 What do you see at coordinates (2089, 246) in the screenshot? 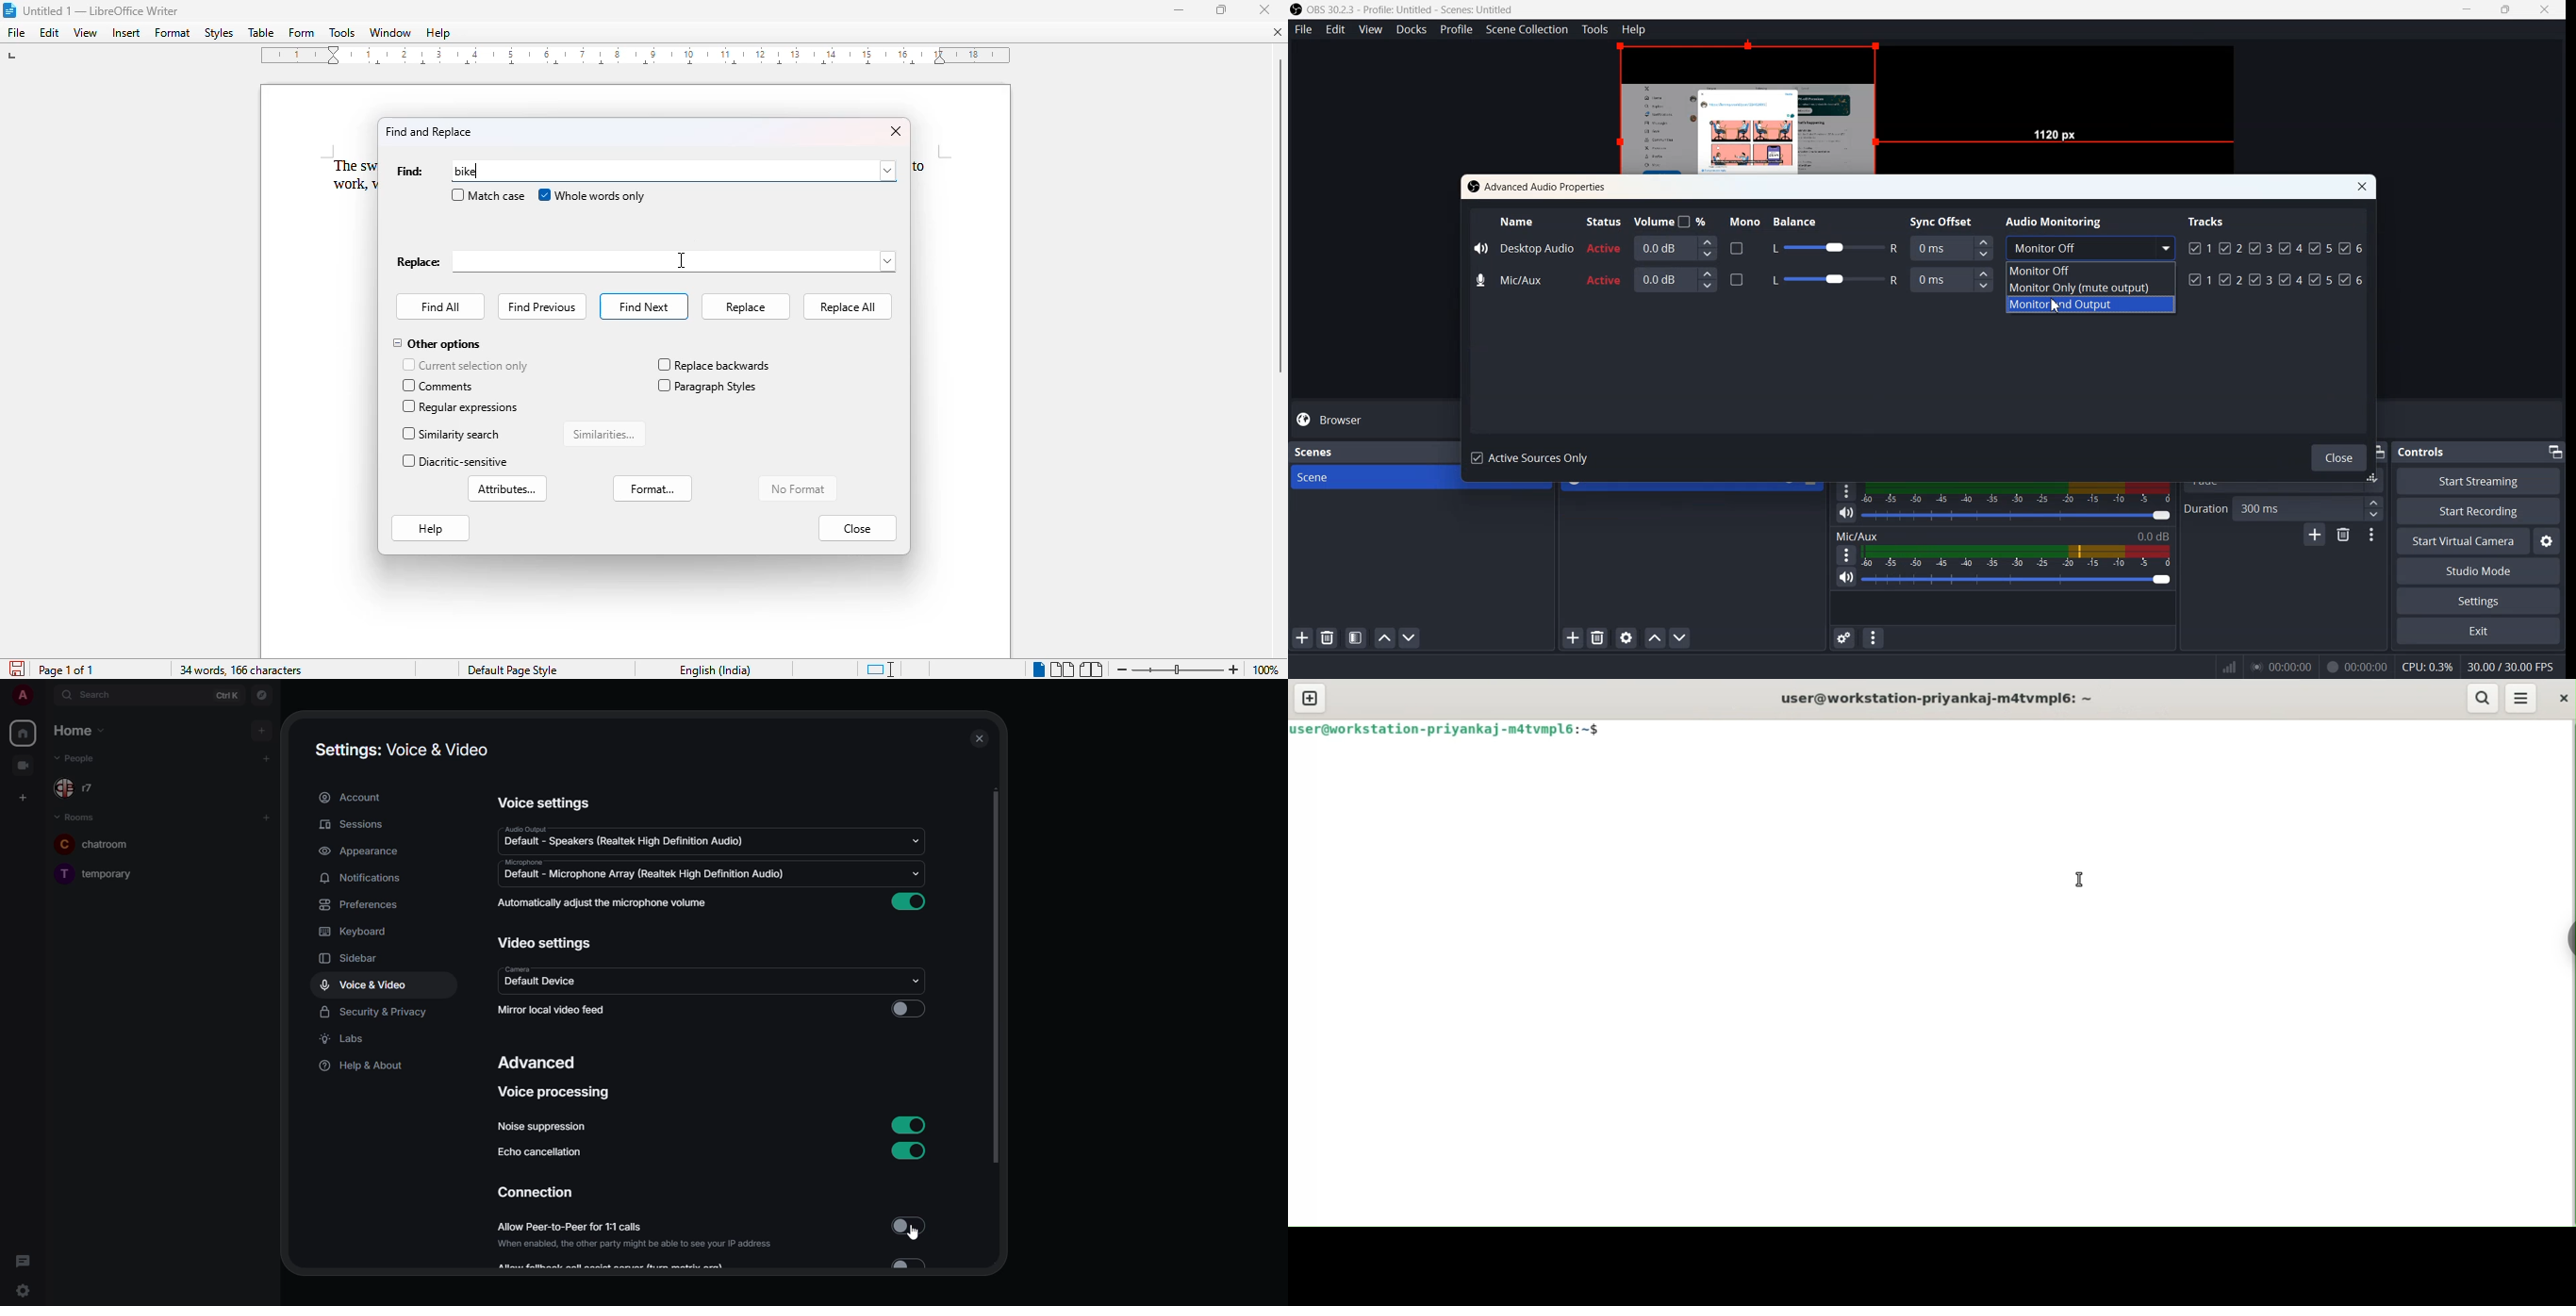
I see `Monitor Off` at bounding box center [2089, 246].